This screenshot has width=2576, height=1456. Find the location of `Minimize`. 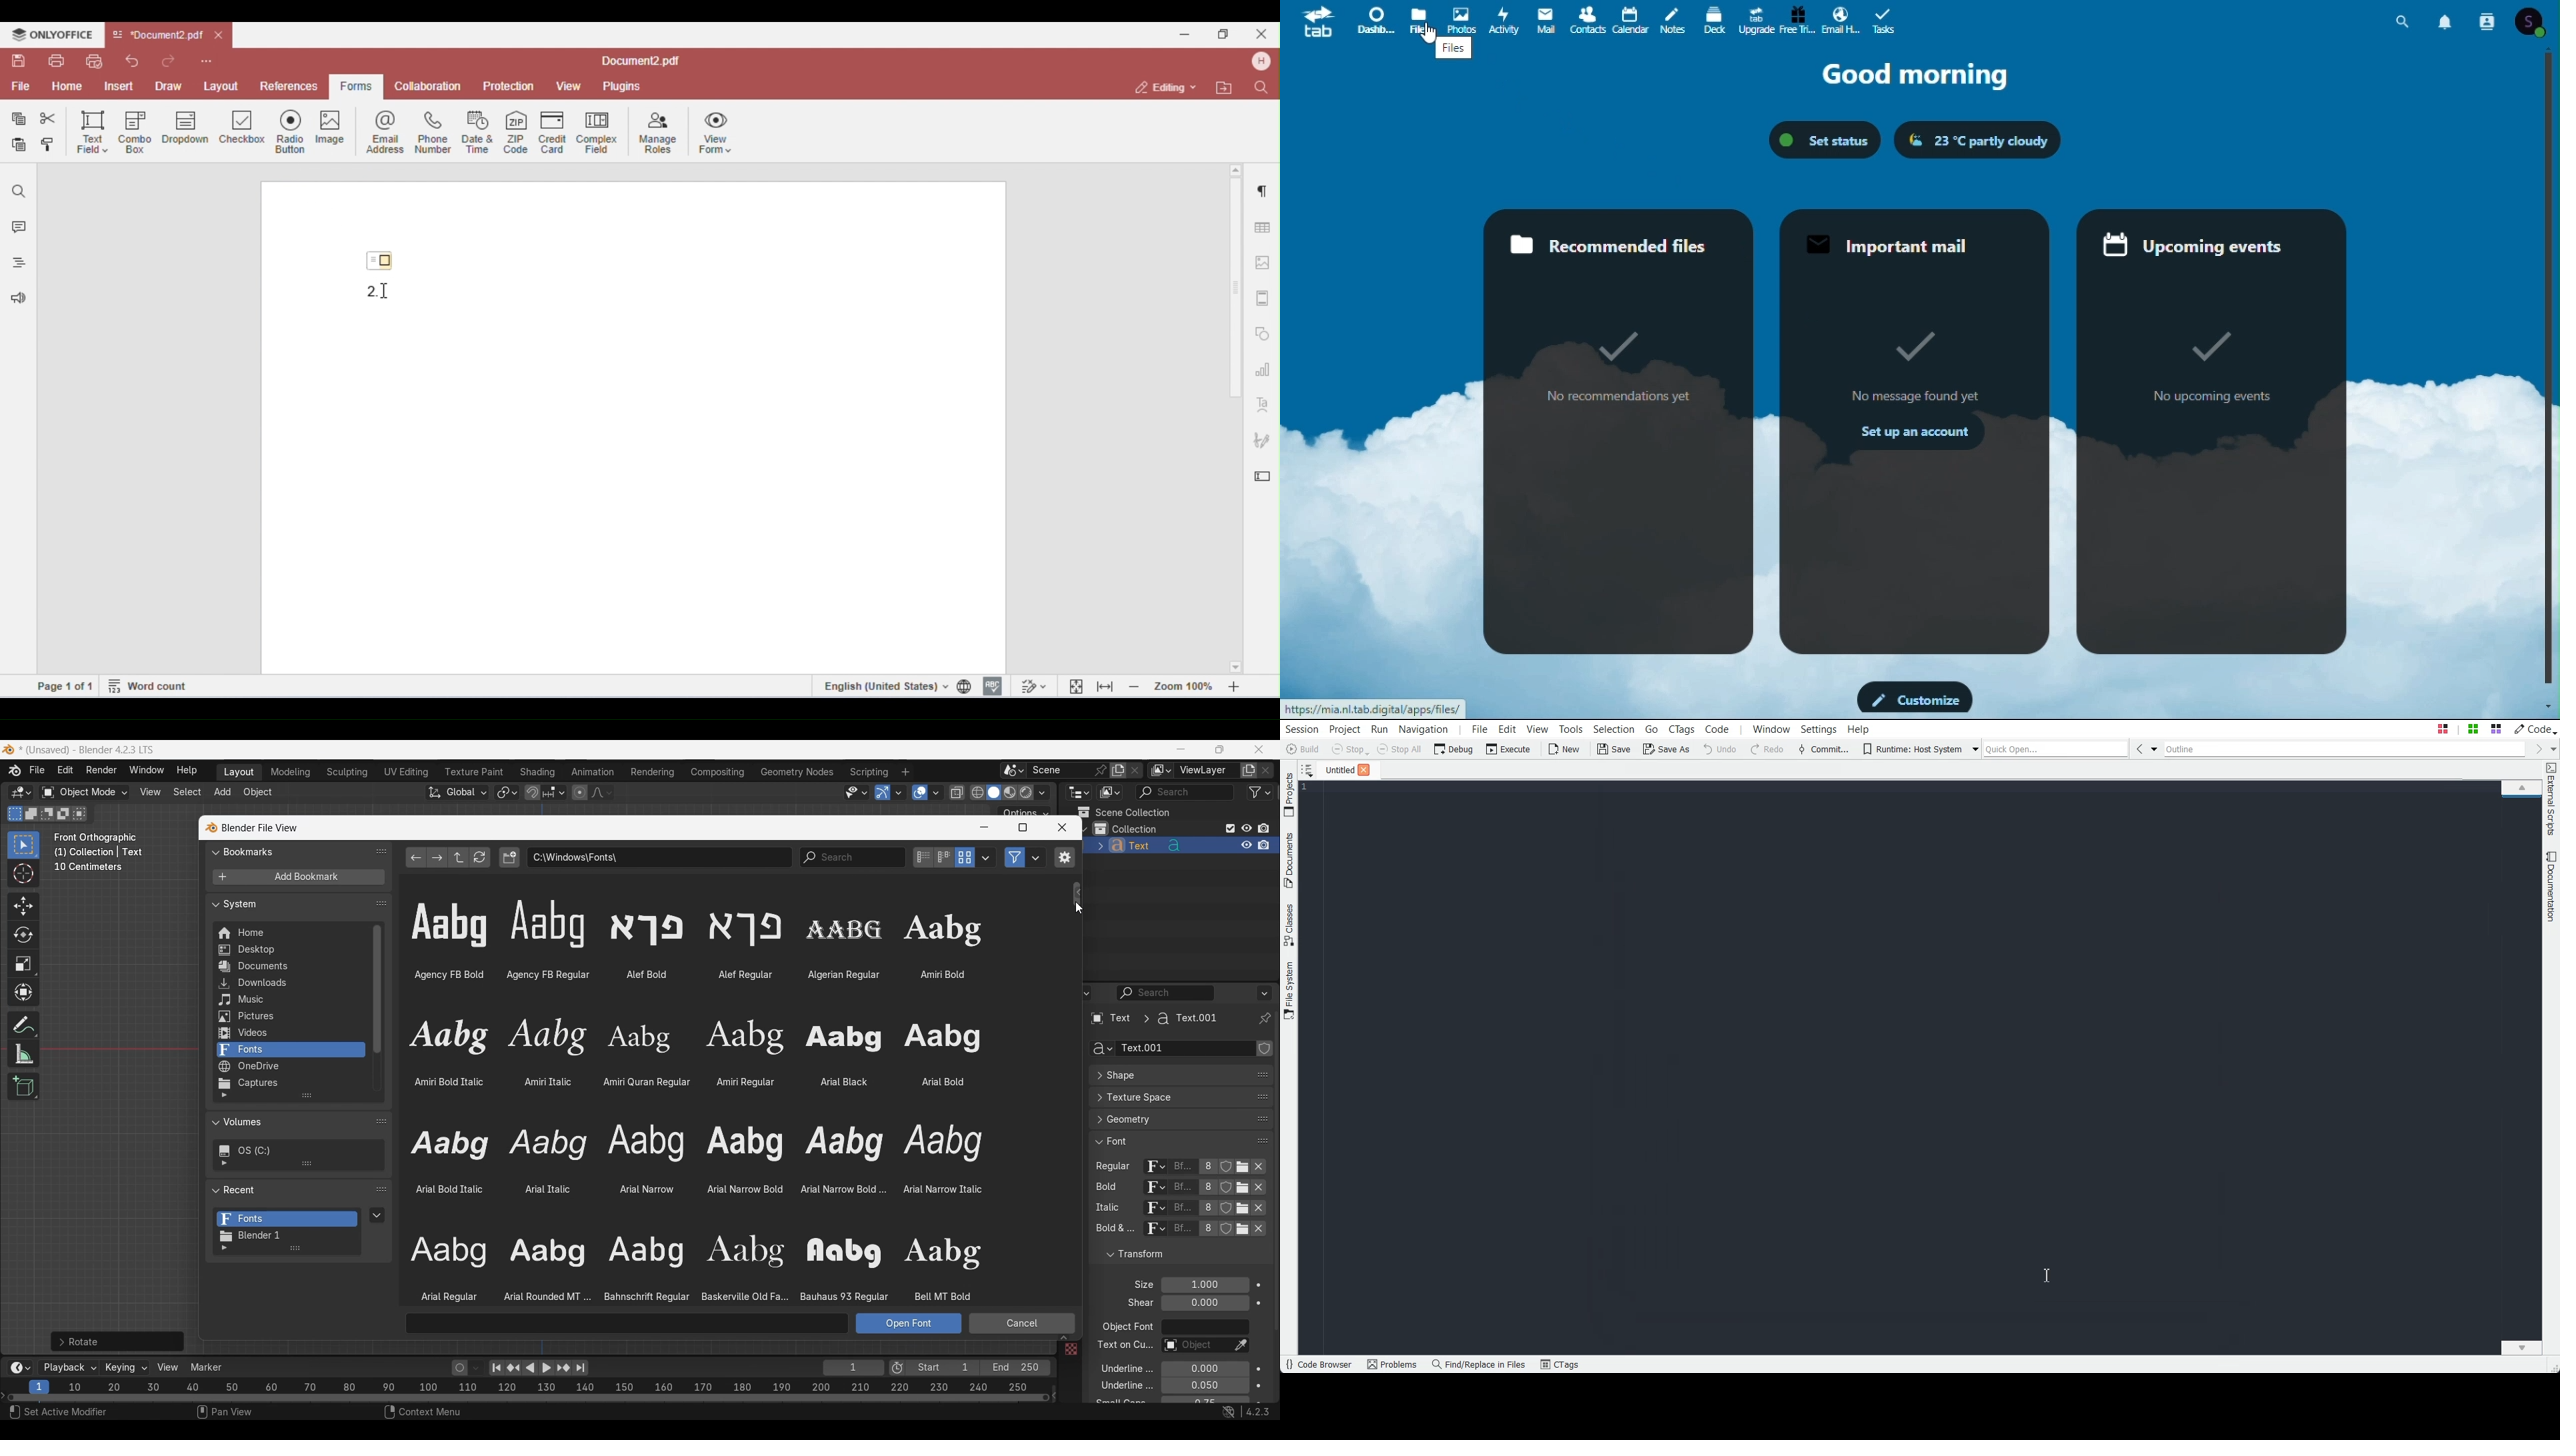

Minimize is located at coordinates (984, 827).